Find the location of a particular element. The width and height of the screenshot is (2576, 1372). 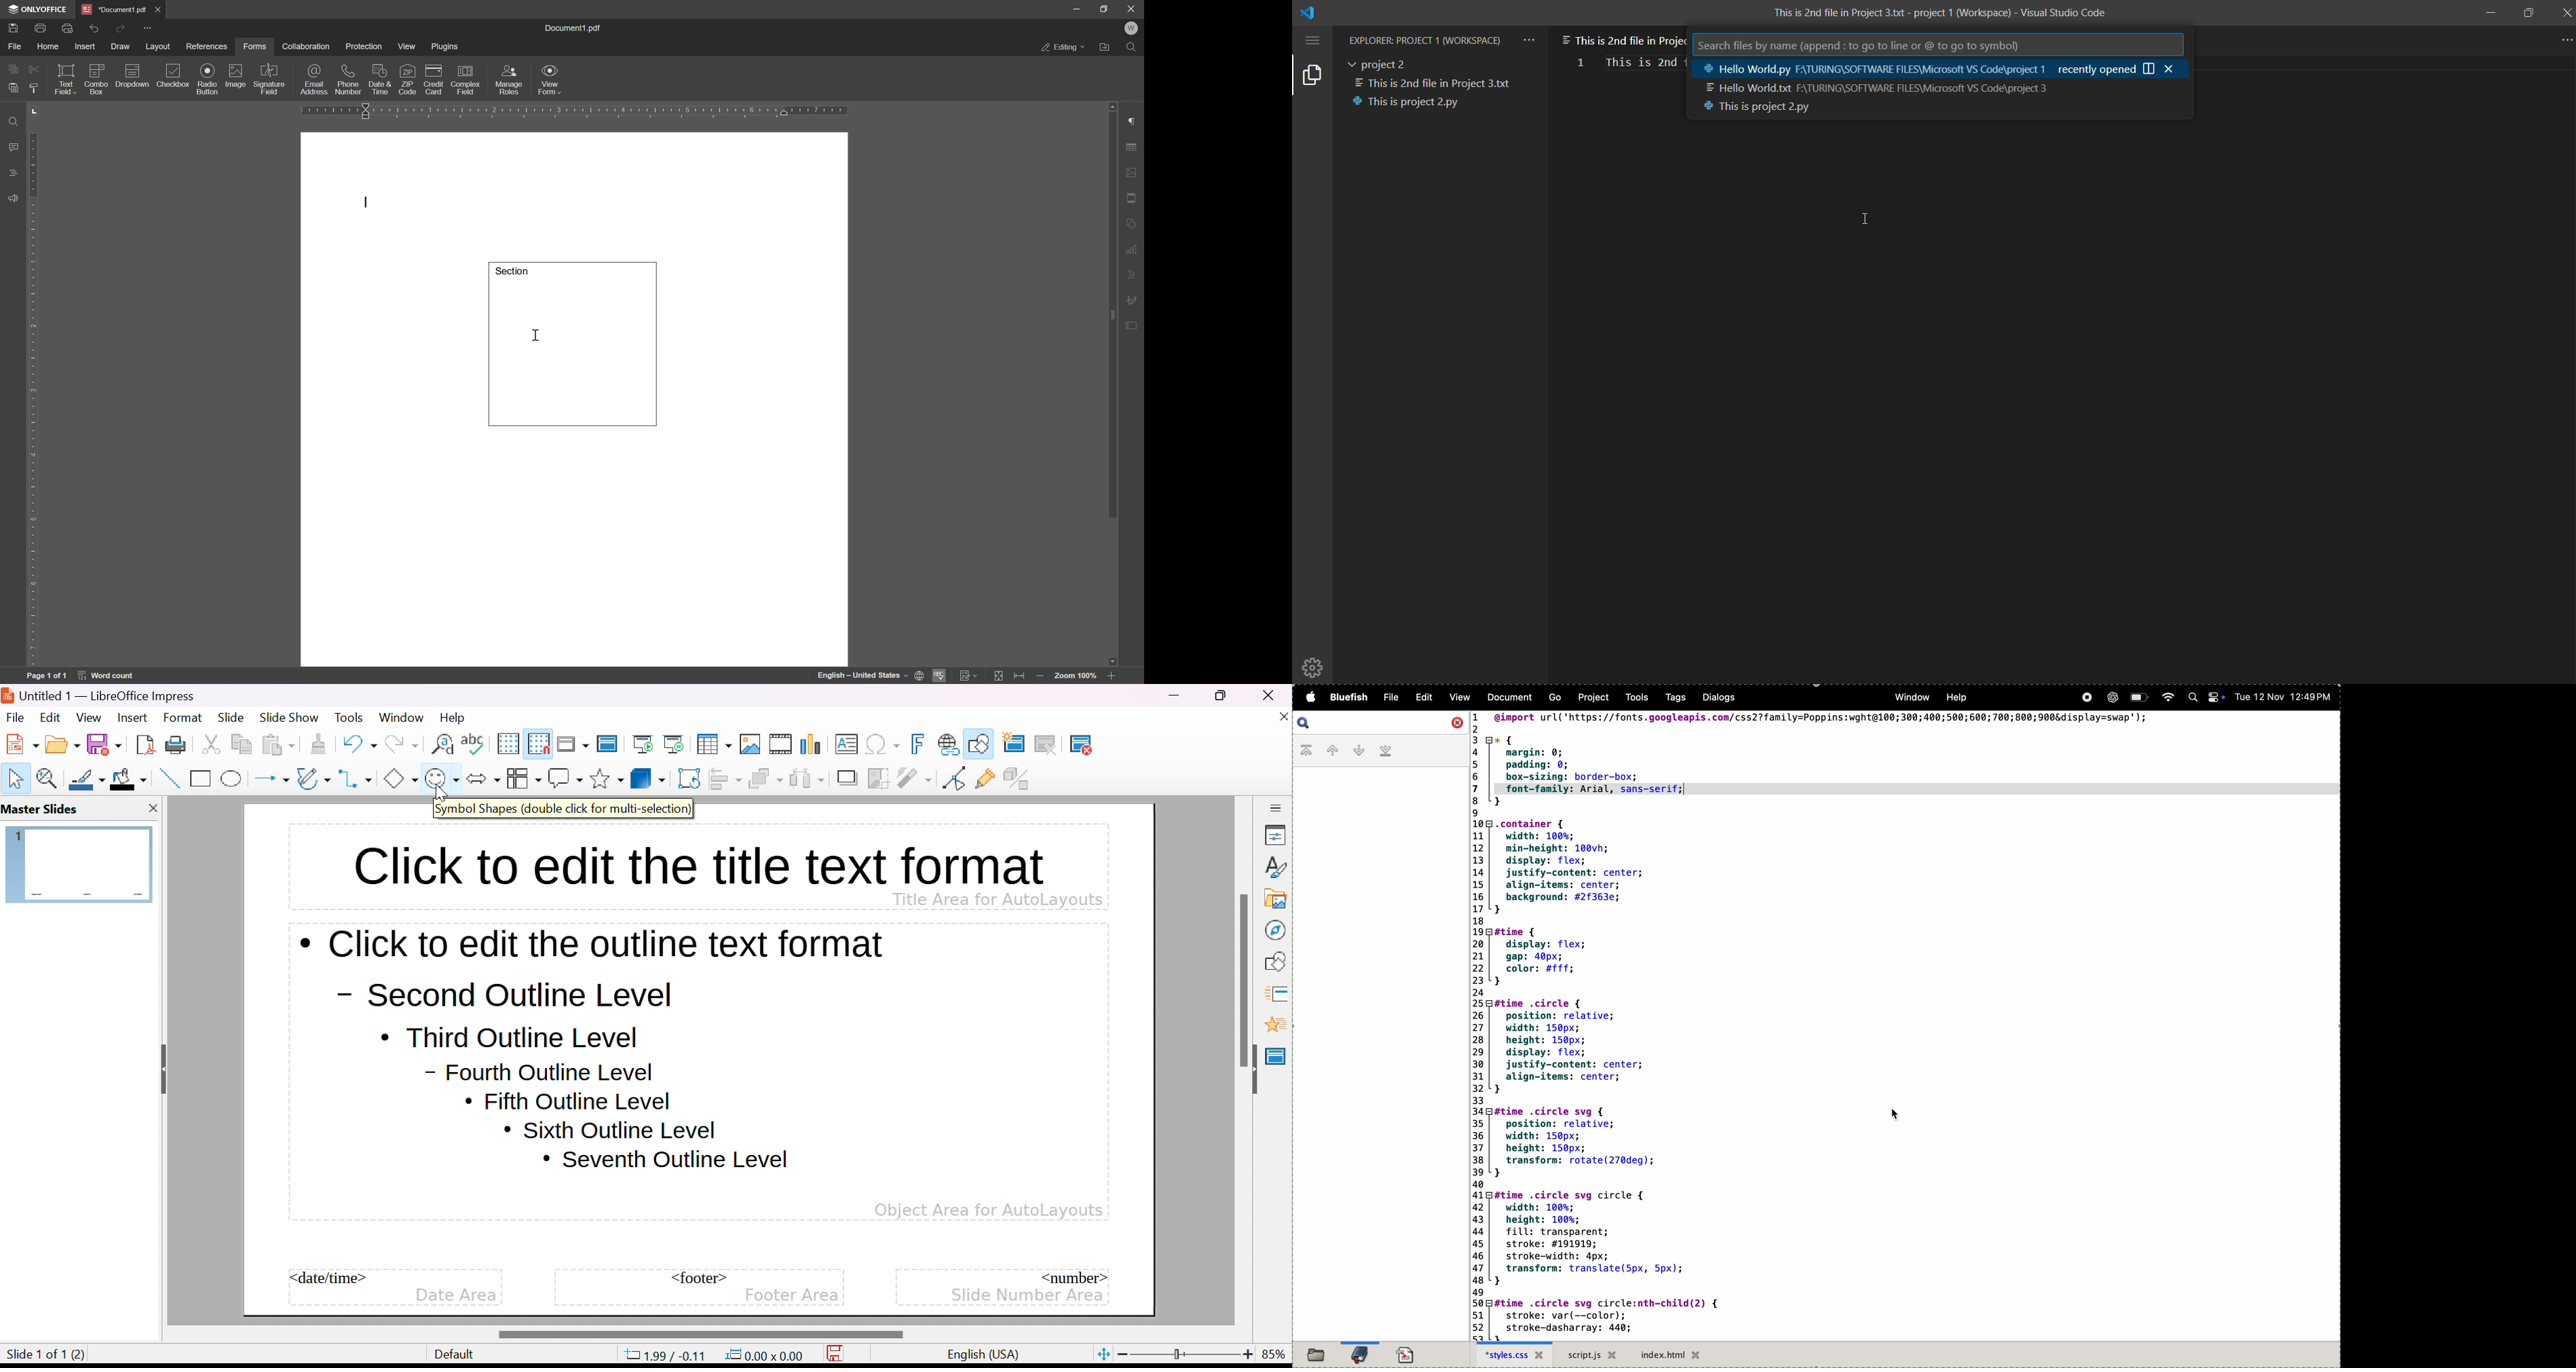

plugins is located at coordinates (447, 47).